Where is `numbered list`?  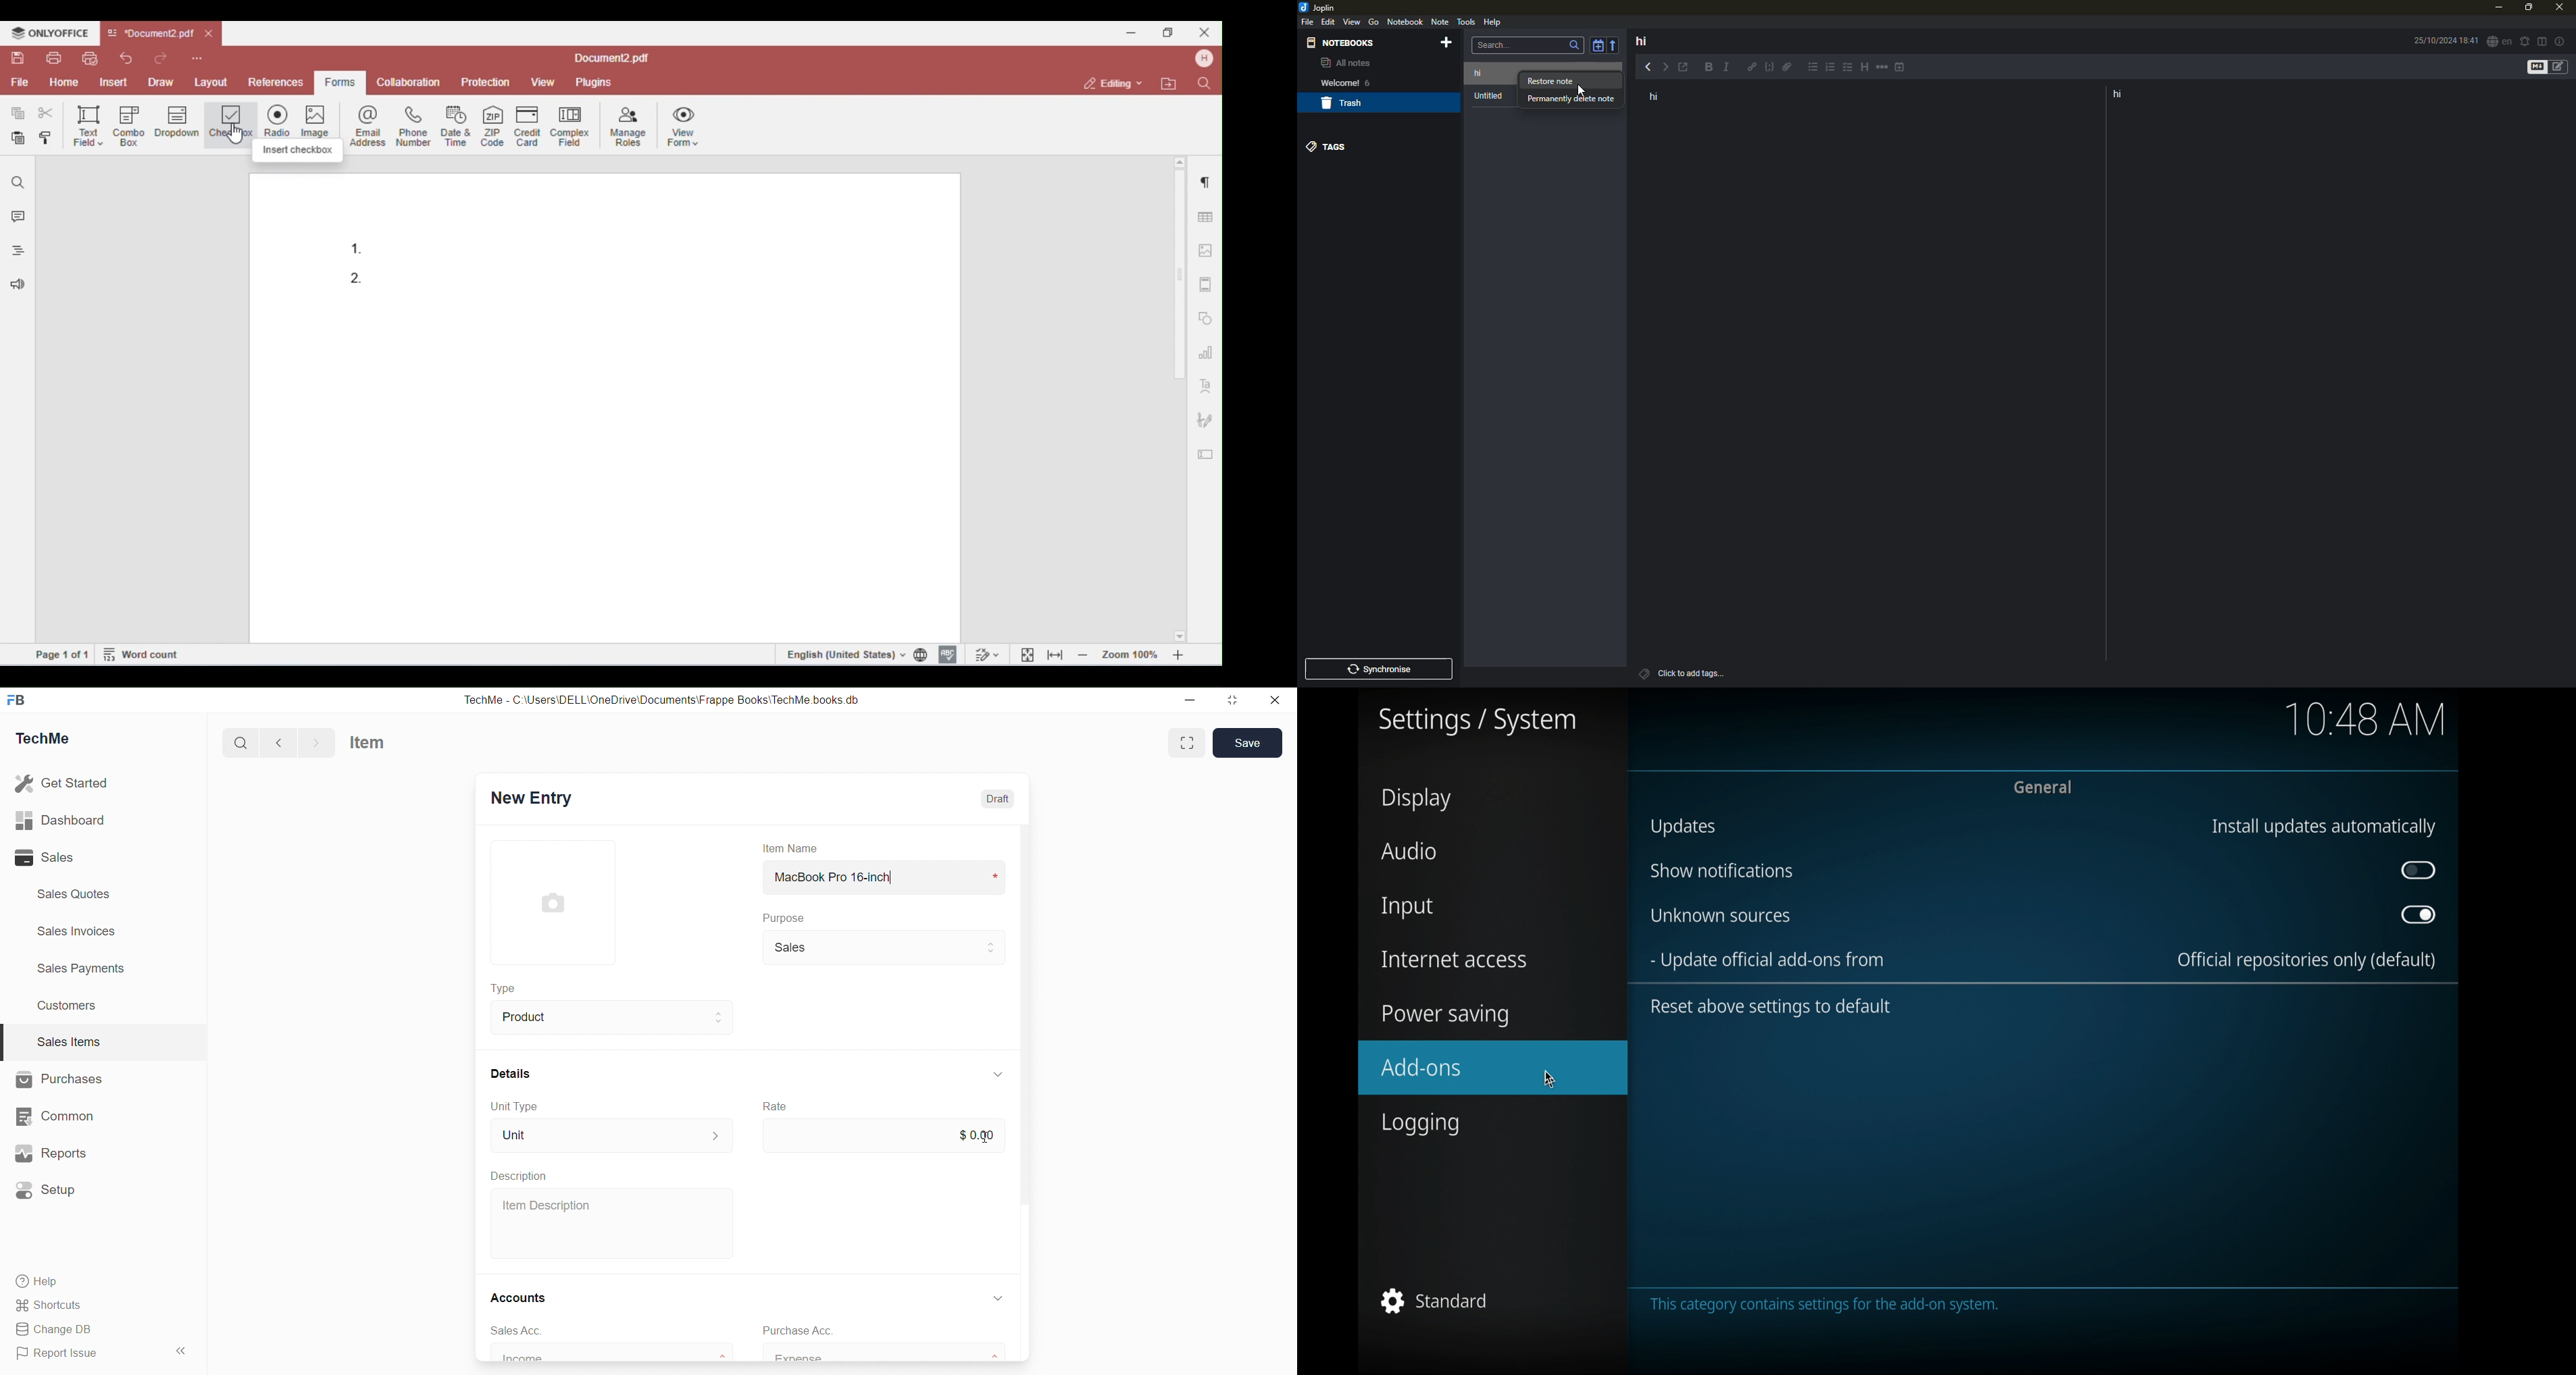
numbered list is located at coordinates (1831, 69).